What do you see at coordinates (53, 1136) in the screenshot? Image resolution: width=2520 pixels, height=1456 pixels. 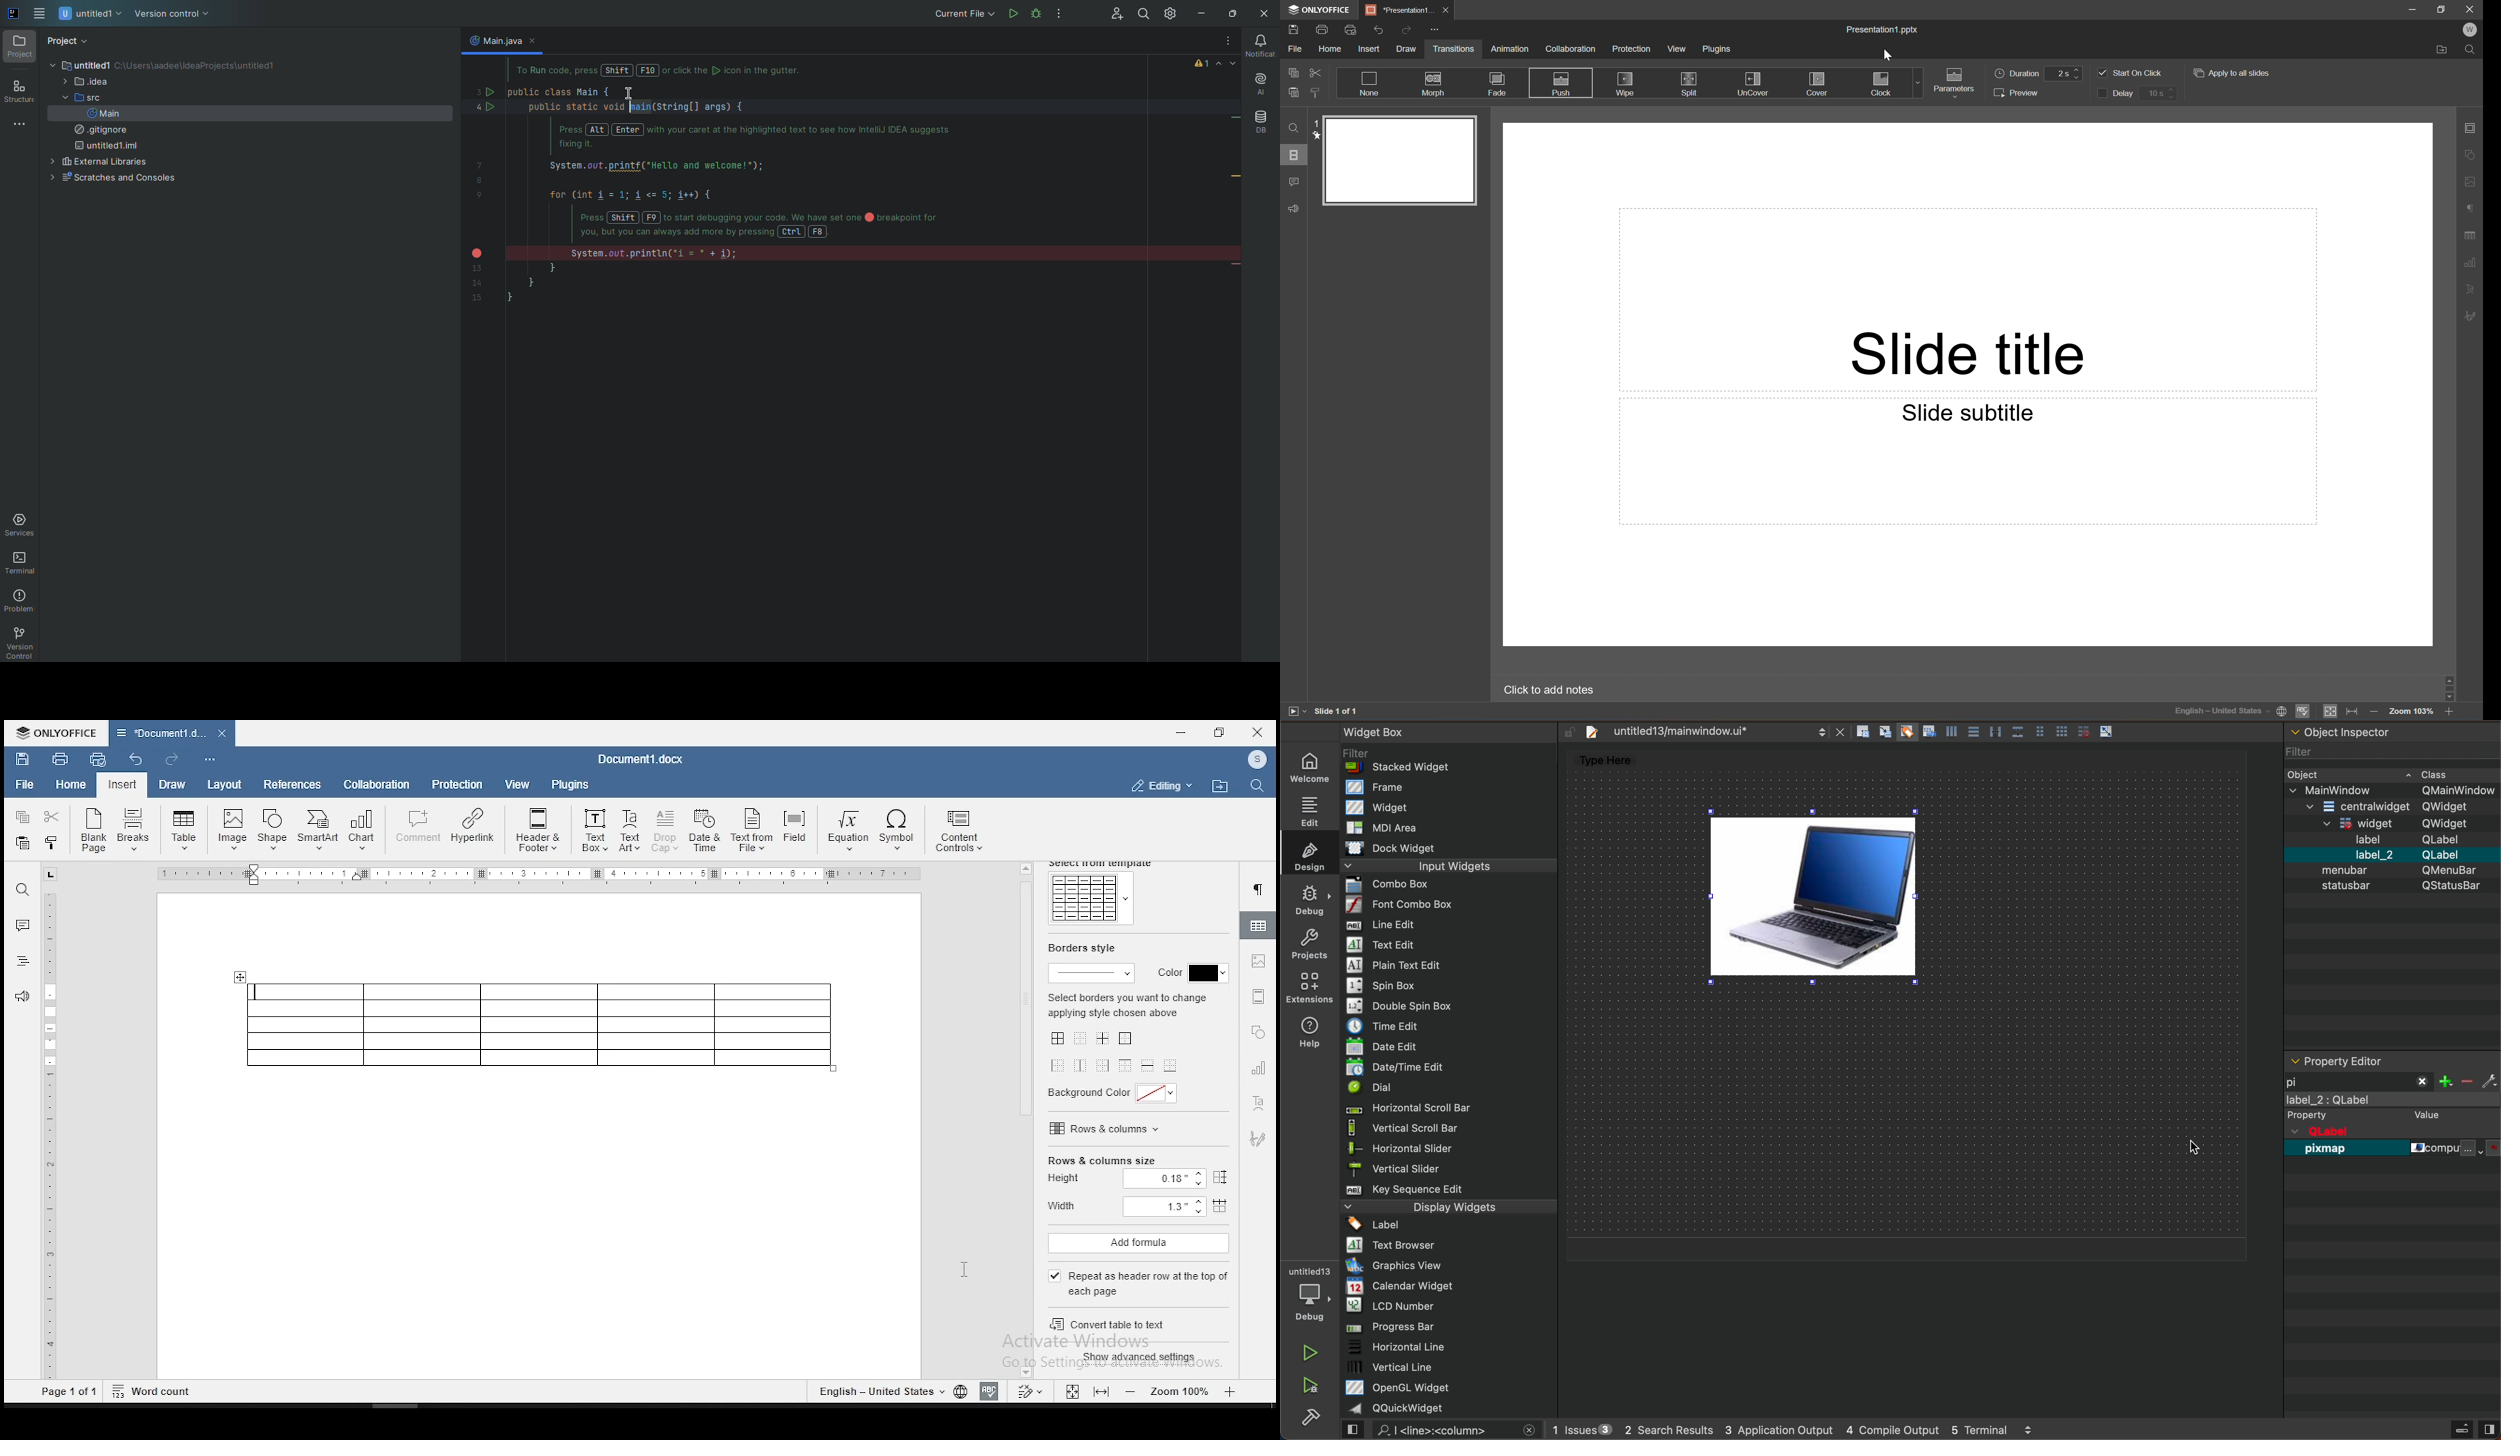 I see `ruler` at bounding box center [53, 1136].